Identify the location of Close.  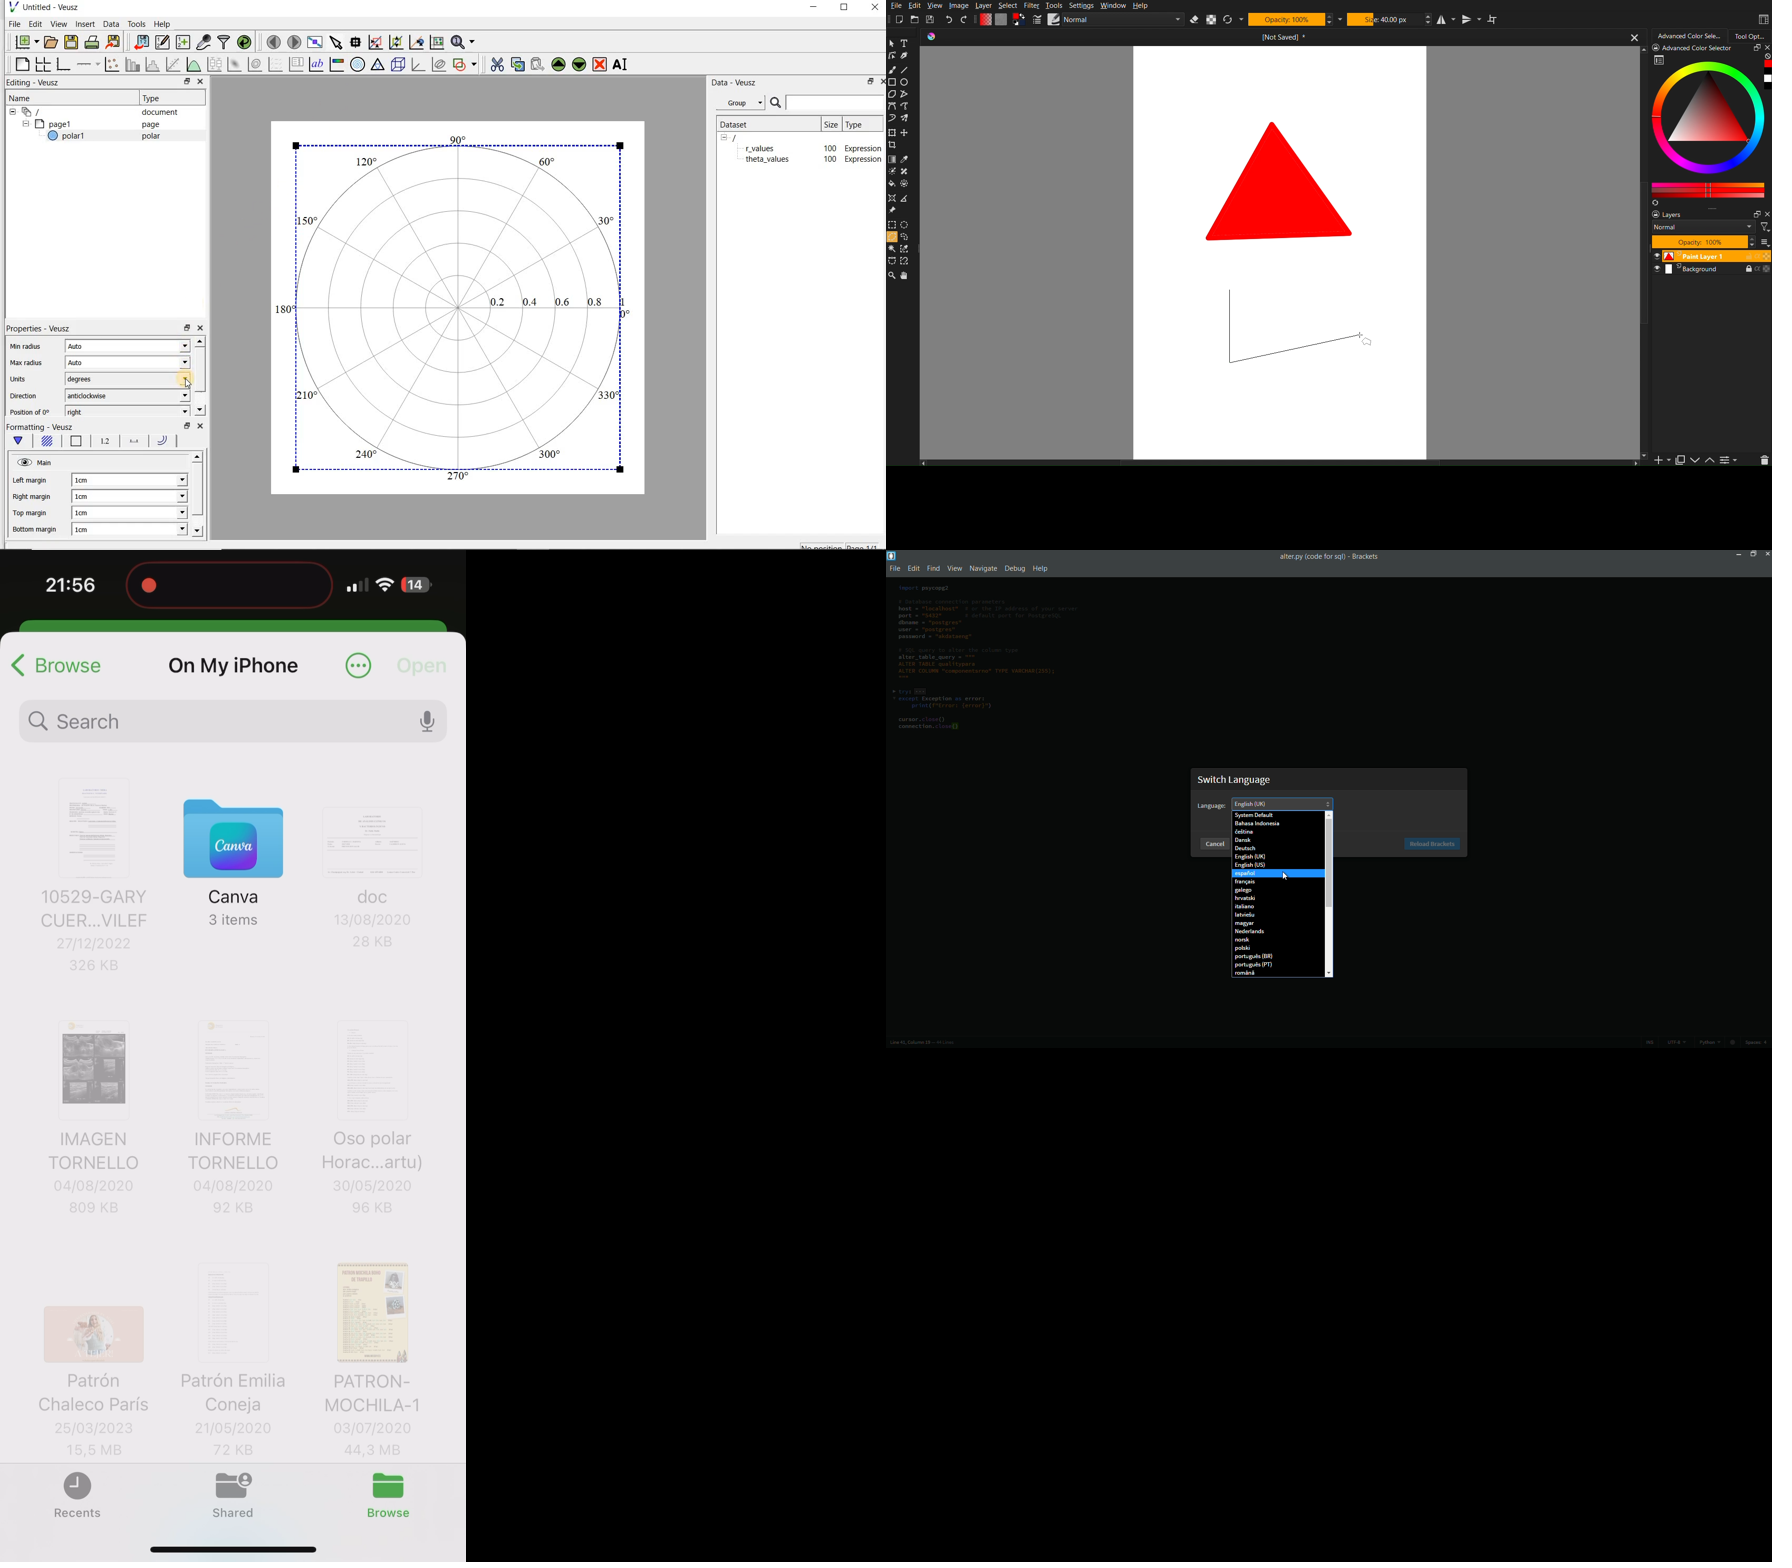
(881, 81).